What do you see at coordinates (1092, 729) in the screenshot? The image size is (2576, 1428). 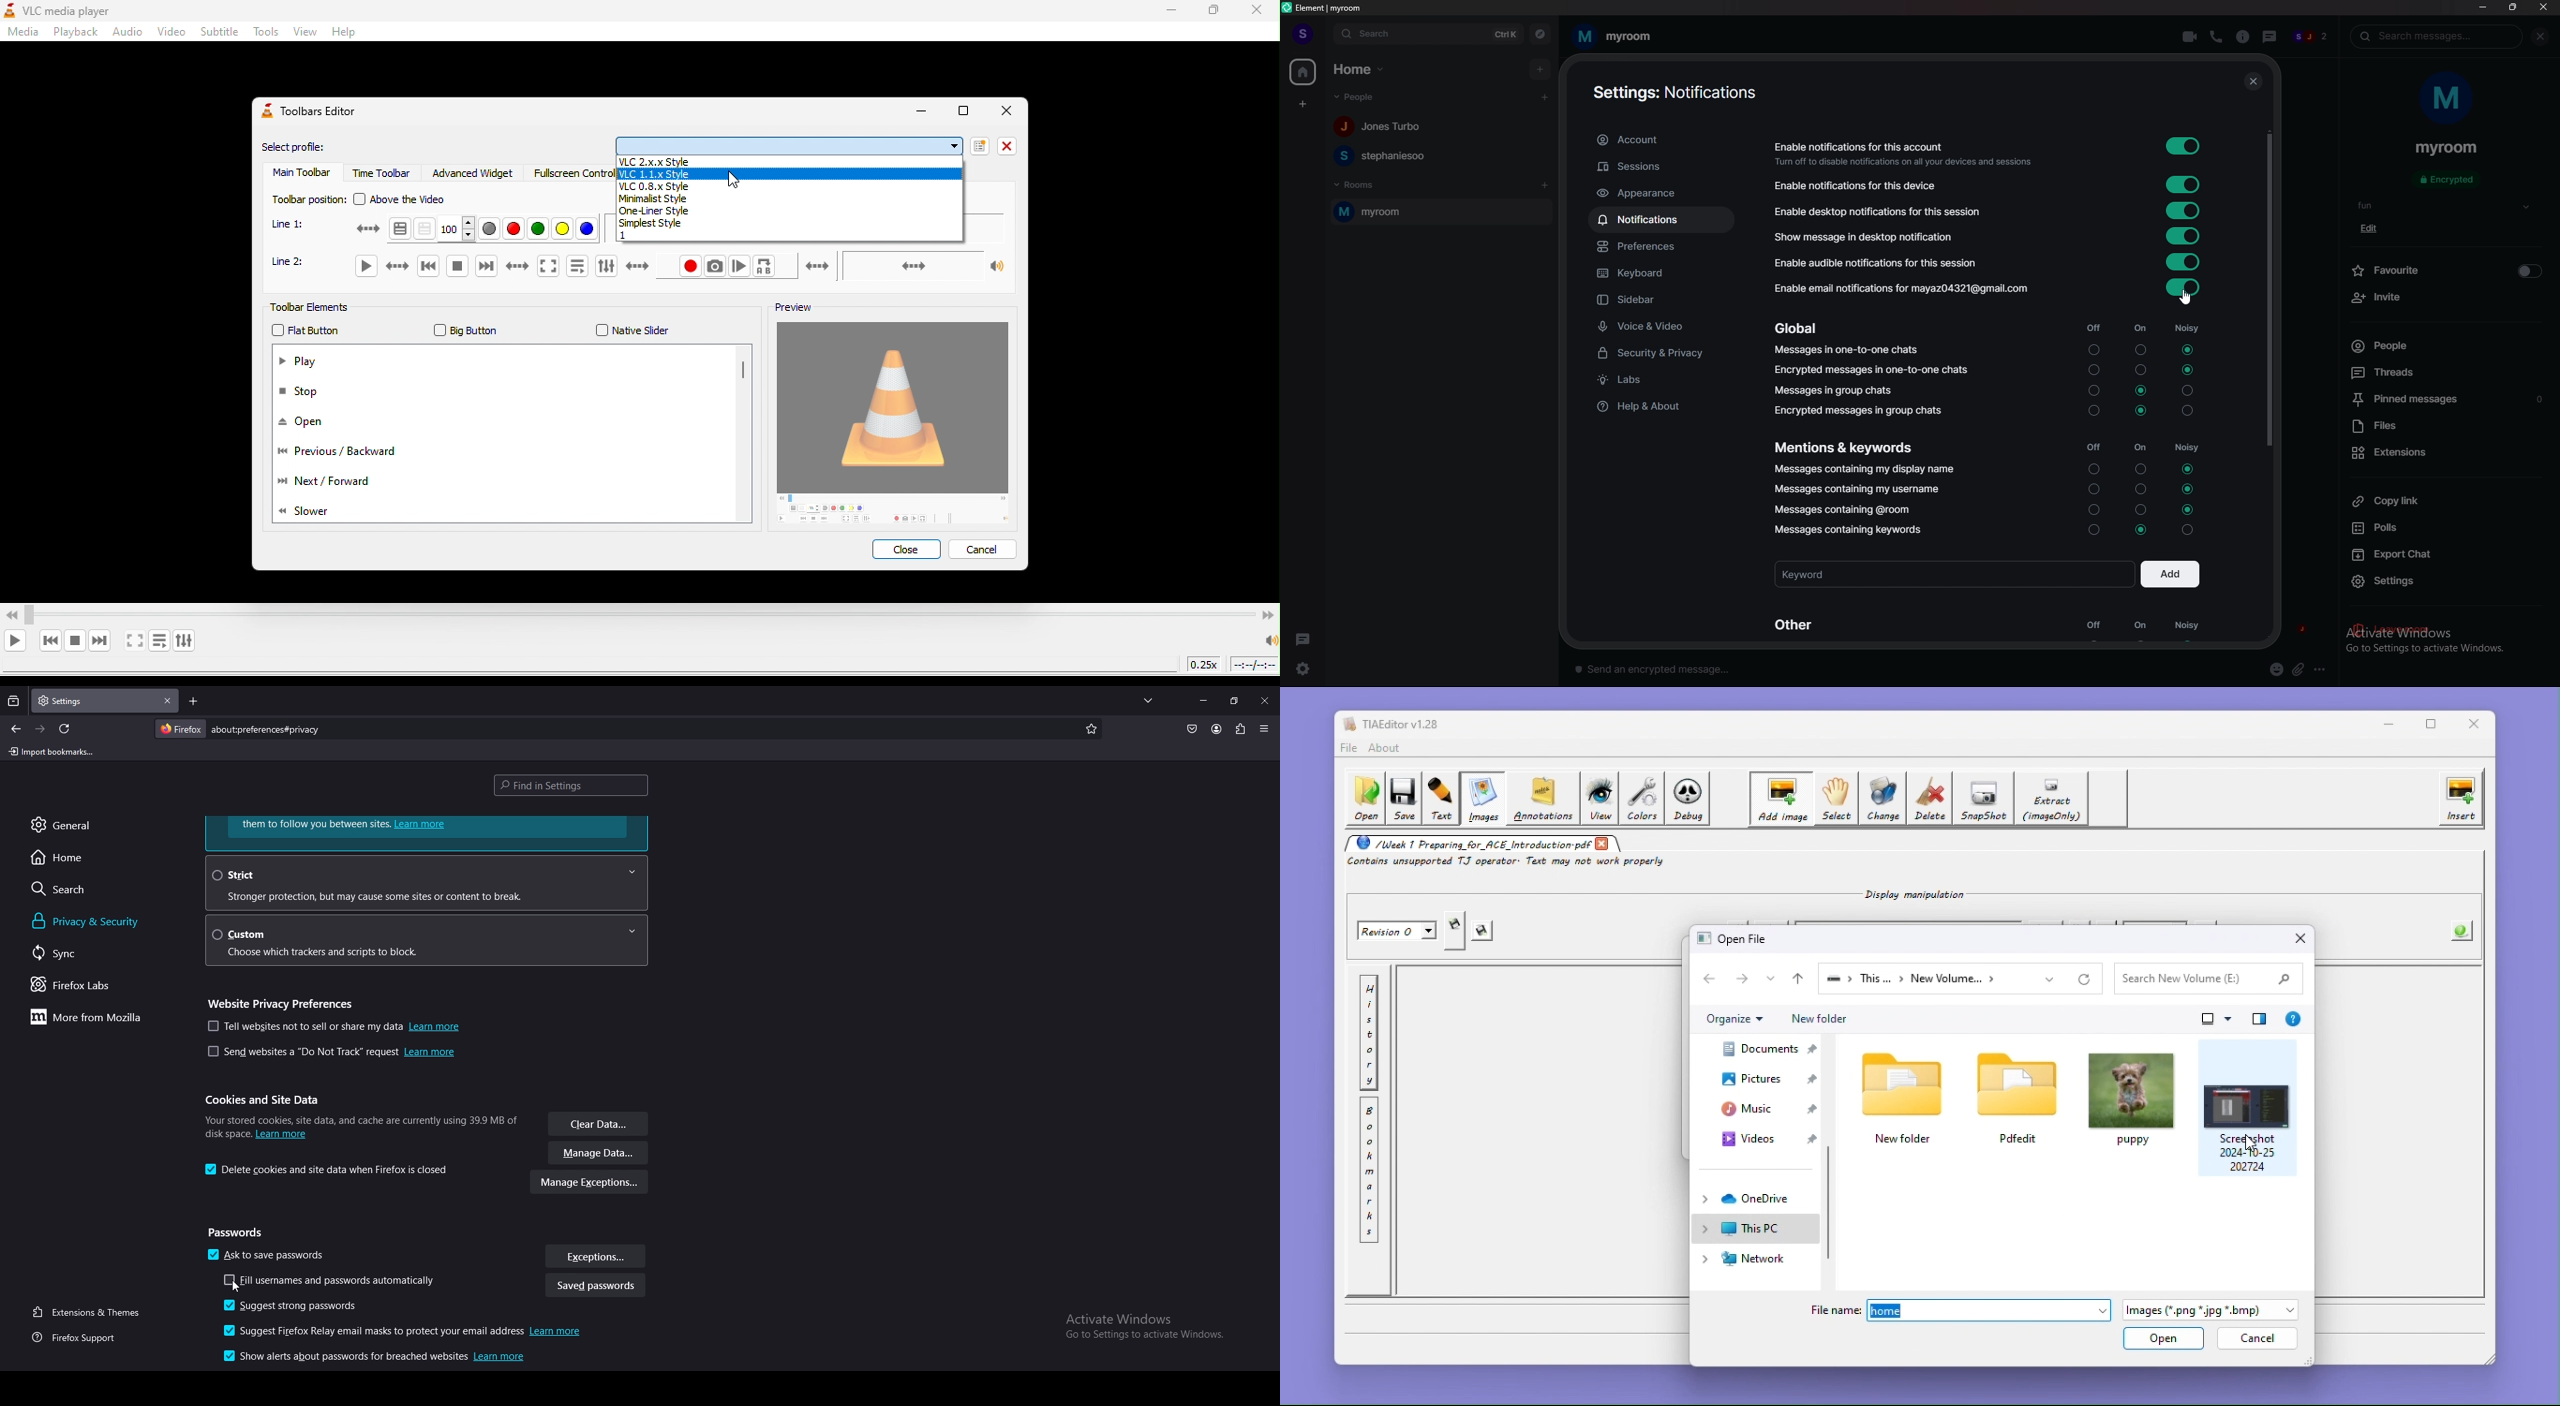 I see `bookmark` at bounding box center [1092, 729].